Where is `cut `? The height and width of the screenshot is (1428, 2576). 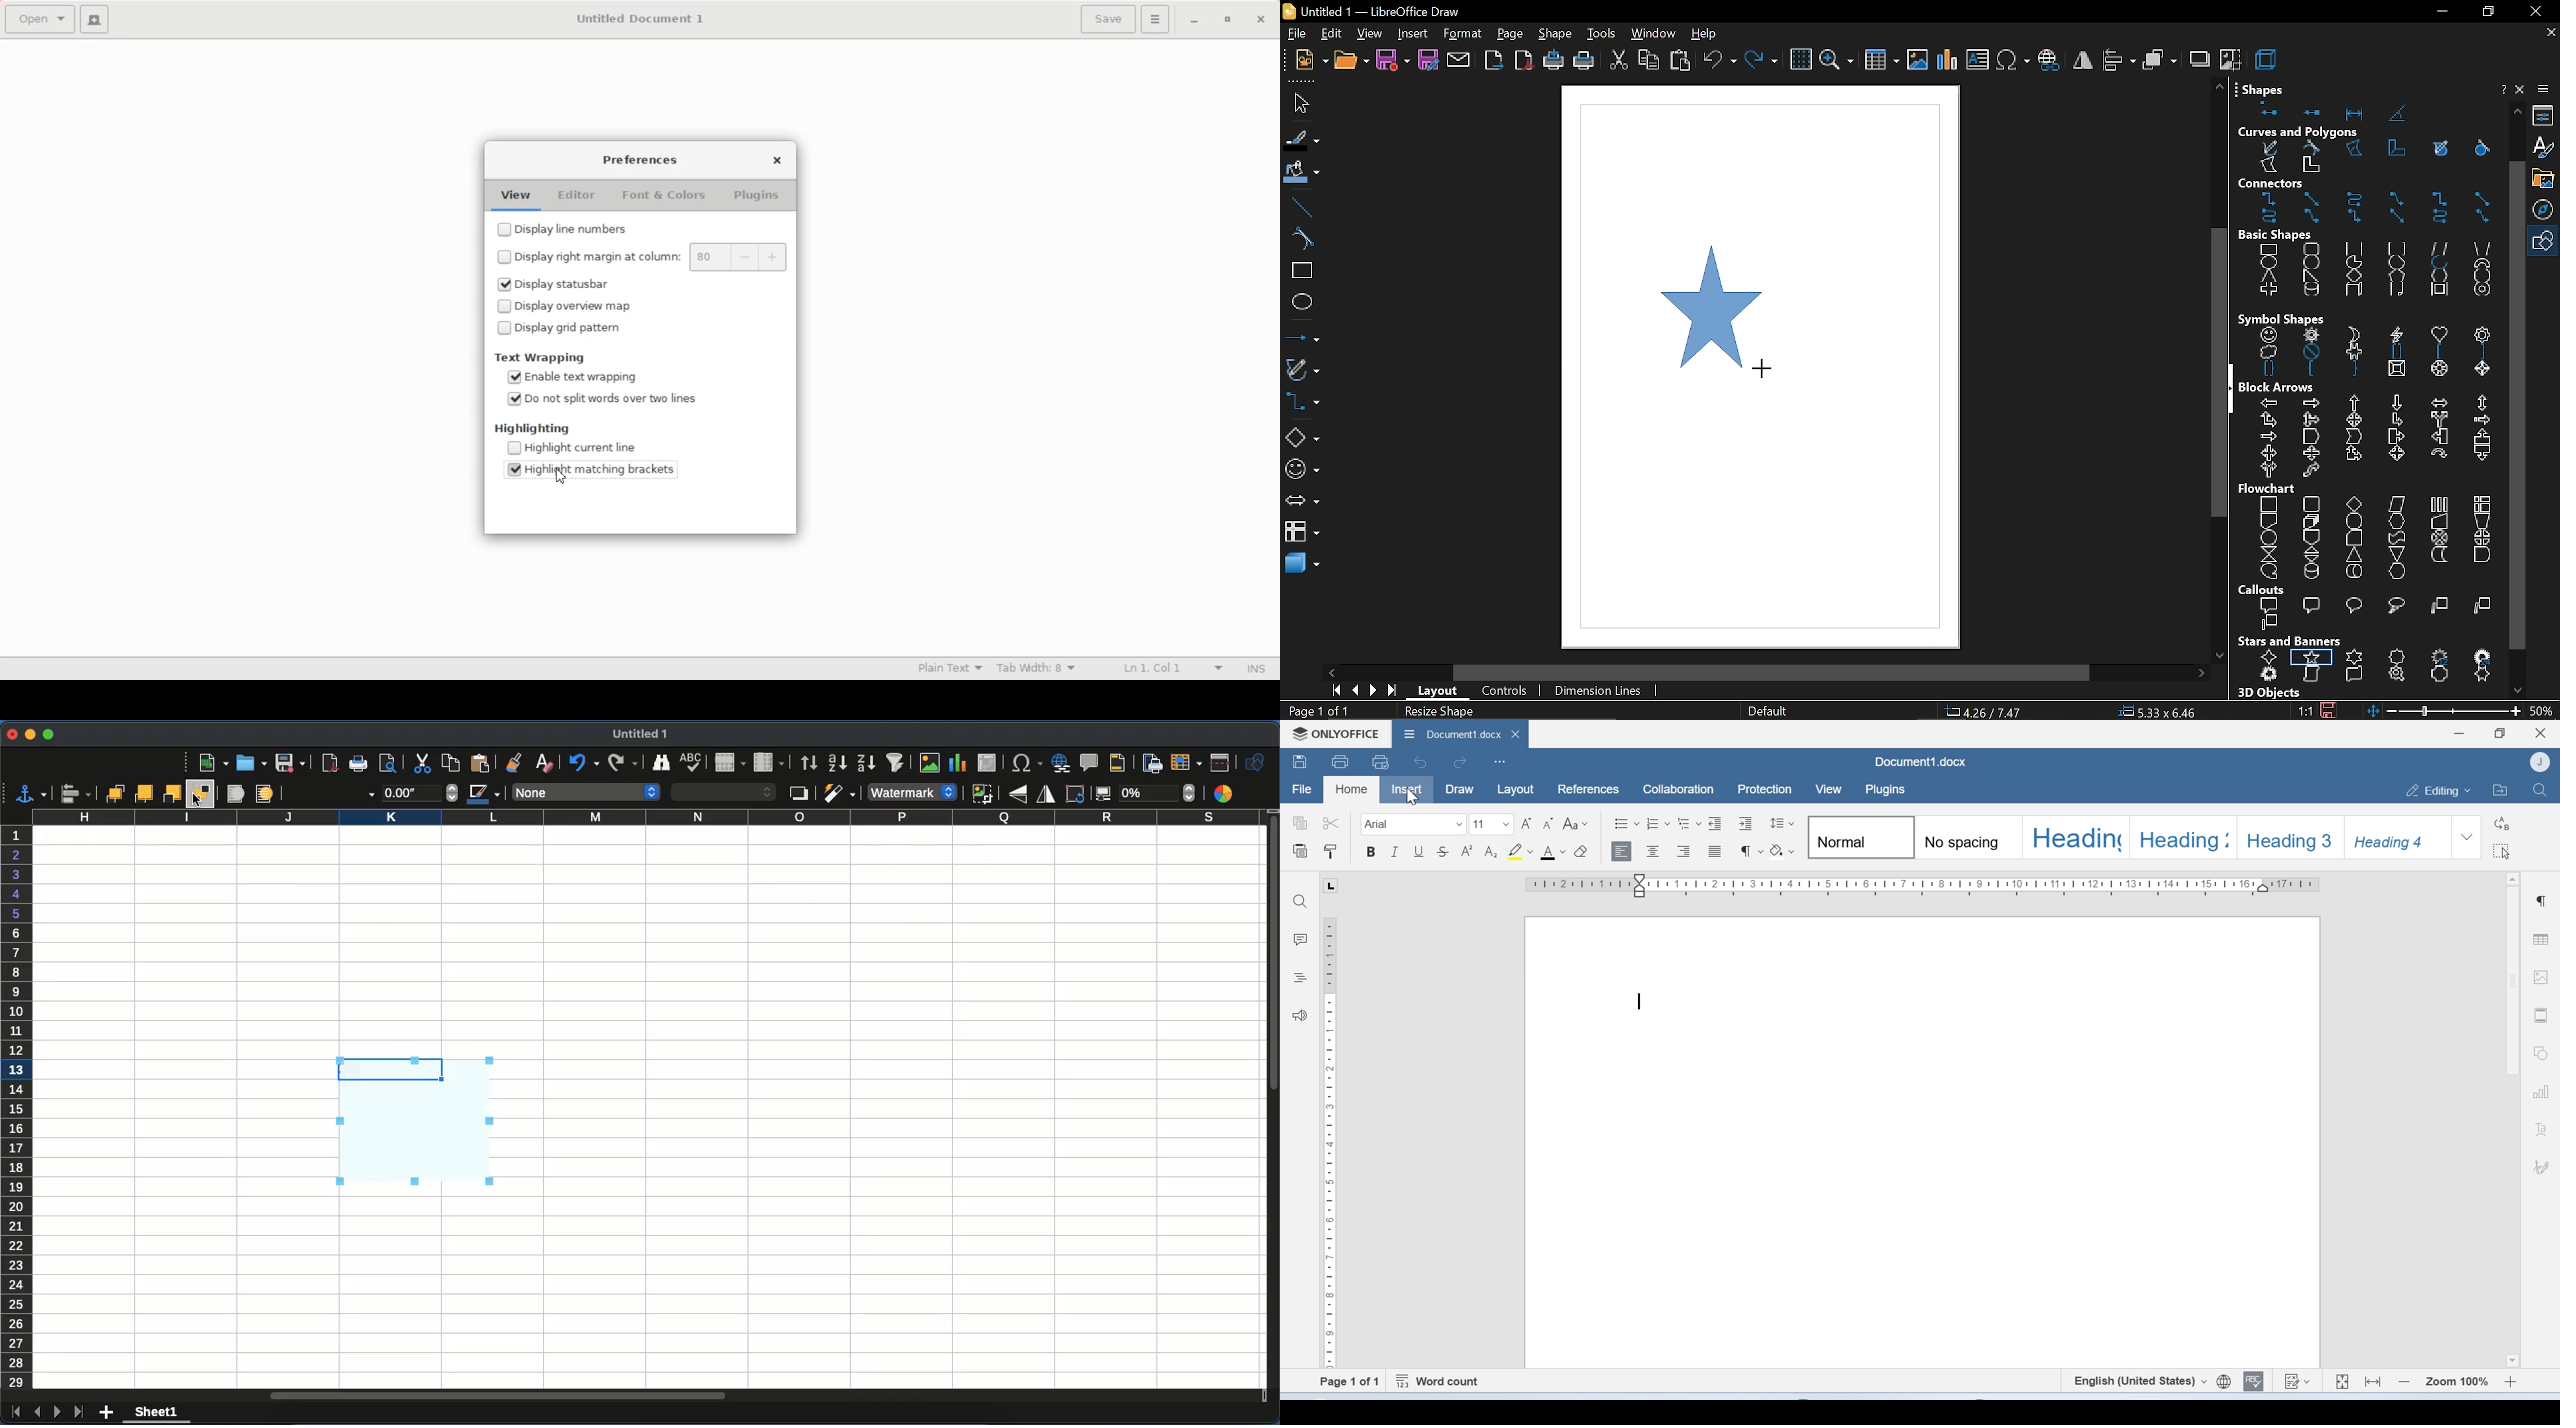 cut  is located at coordinates (1618, 60).